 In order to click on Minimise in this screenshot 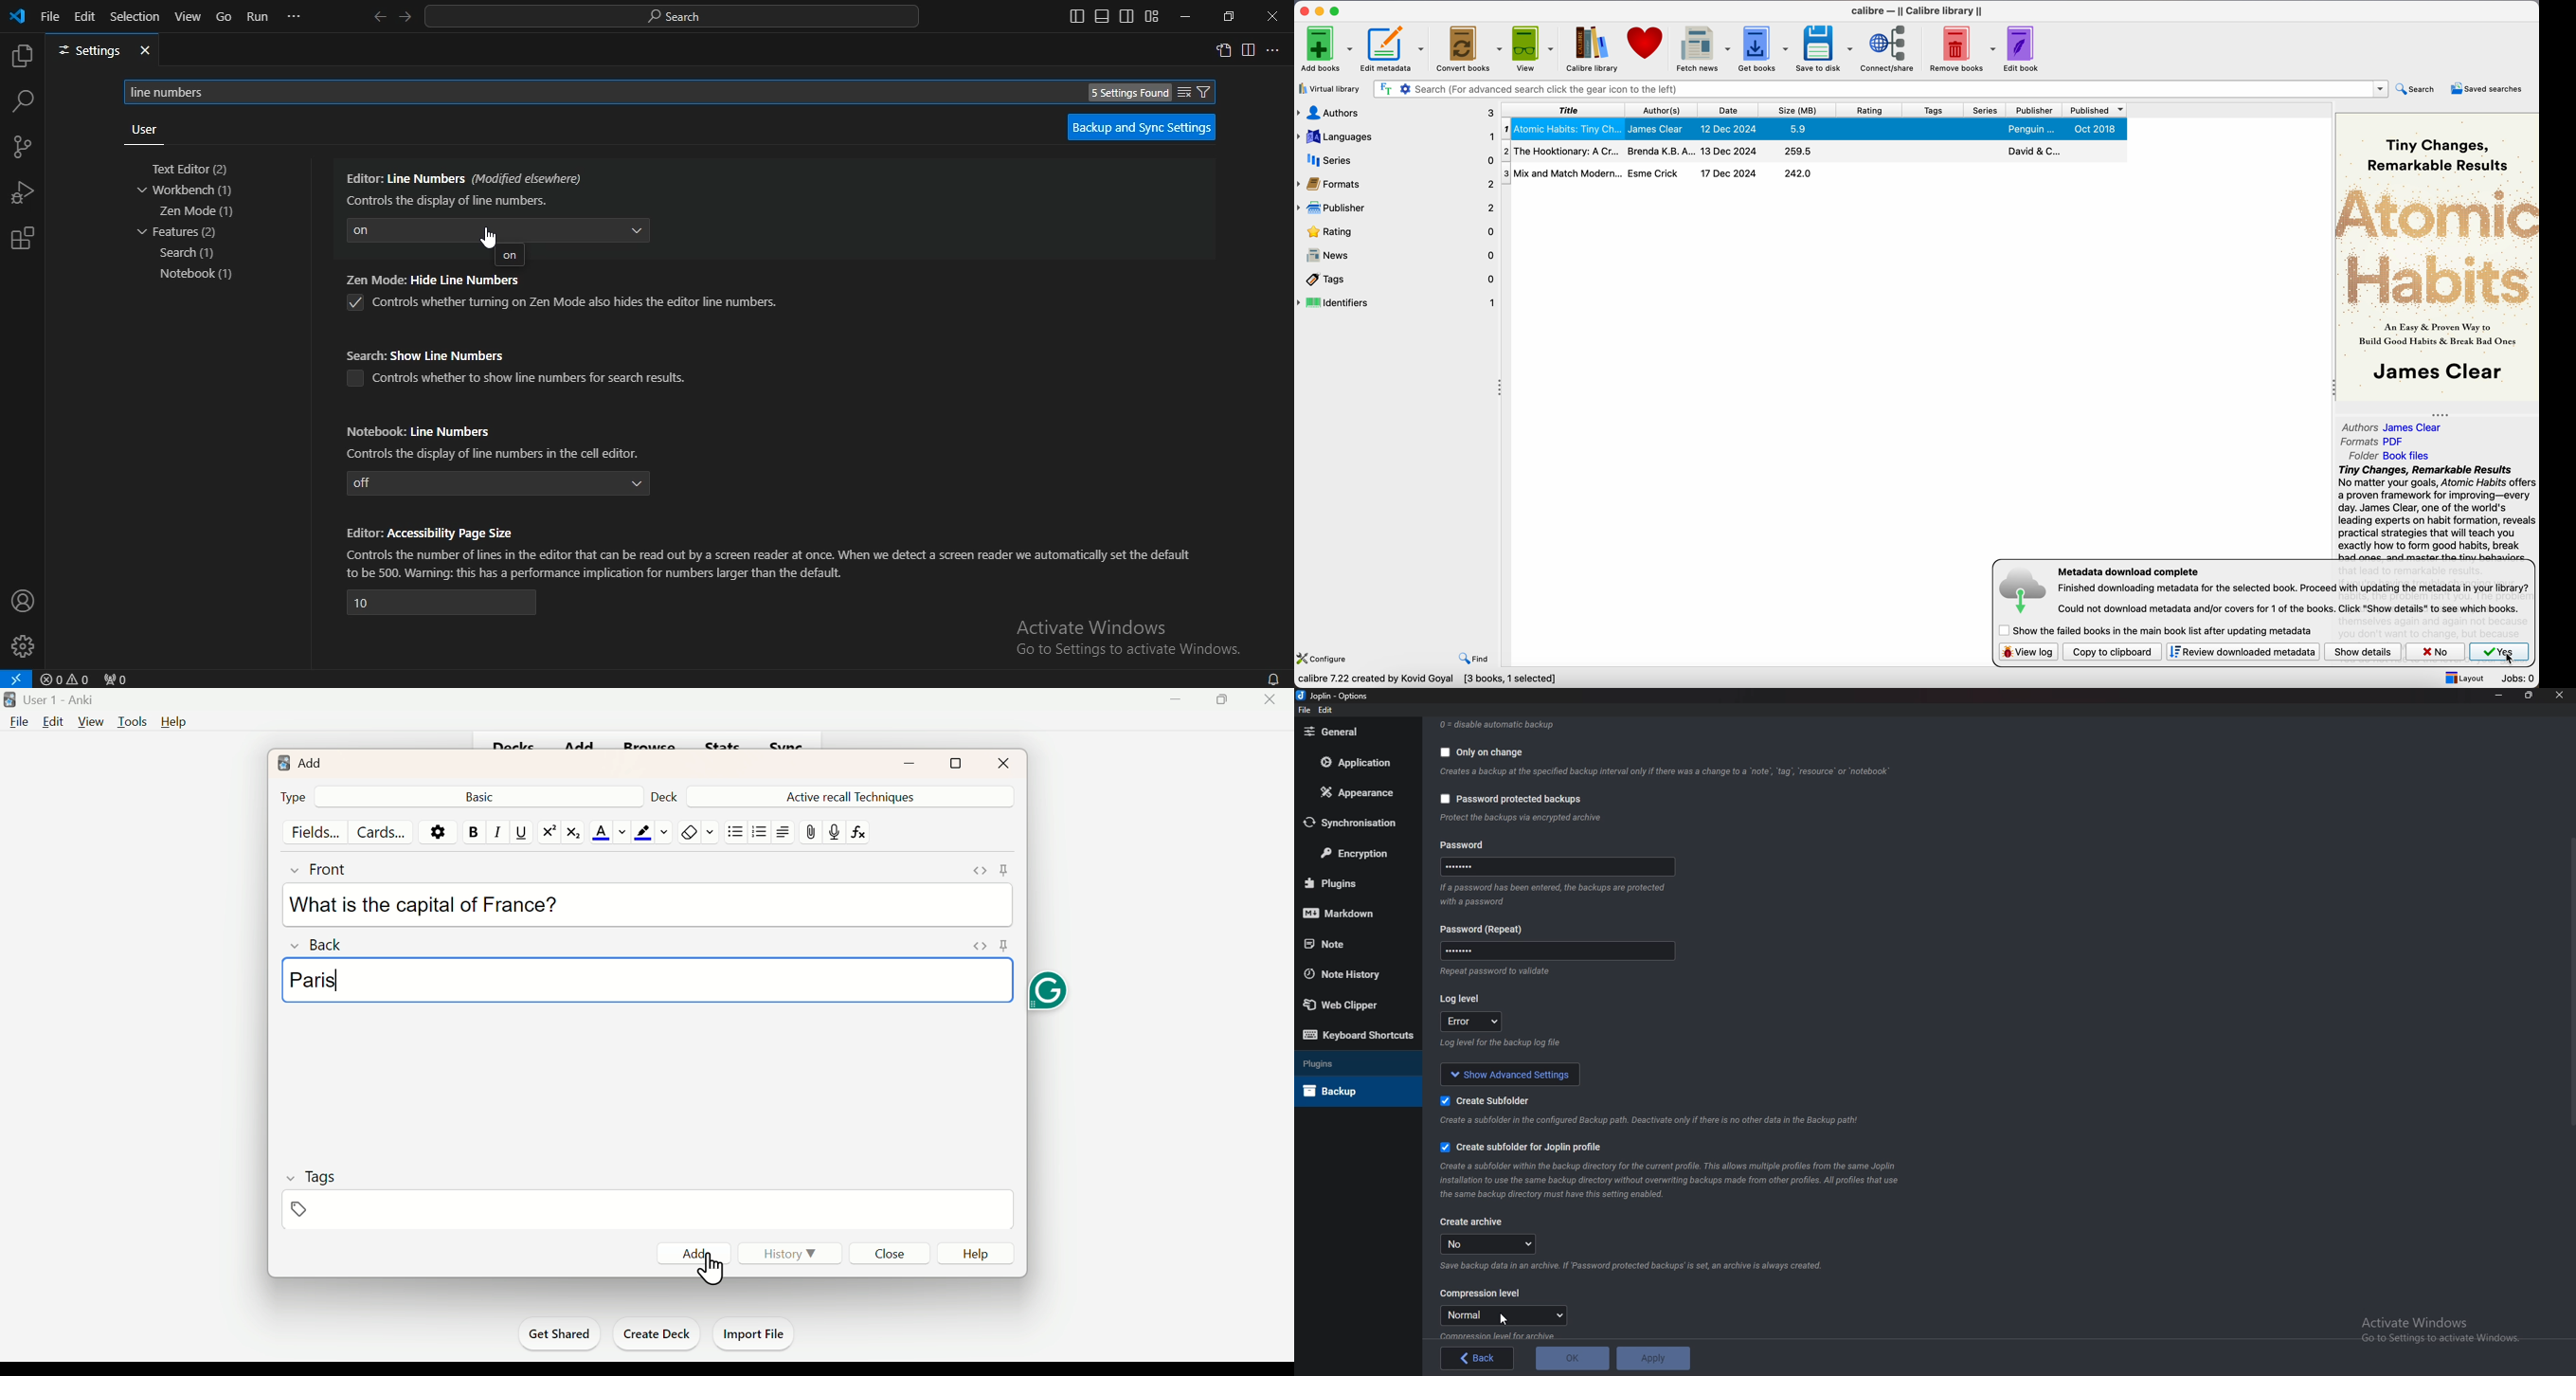, I will do `click(1176, 701)`.